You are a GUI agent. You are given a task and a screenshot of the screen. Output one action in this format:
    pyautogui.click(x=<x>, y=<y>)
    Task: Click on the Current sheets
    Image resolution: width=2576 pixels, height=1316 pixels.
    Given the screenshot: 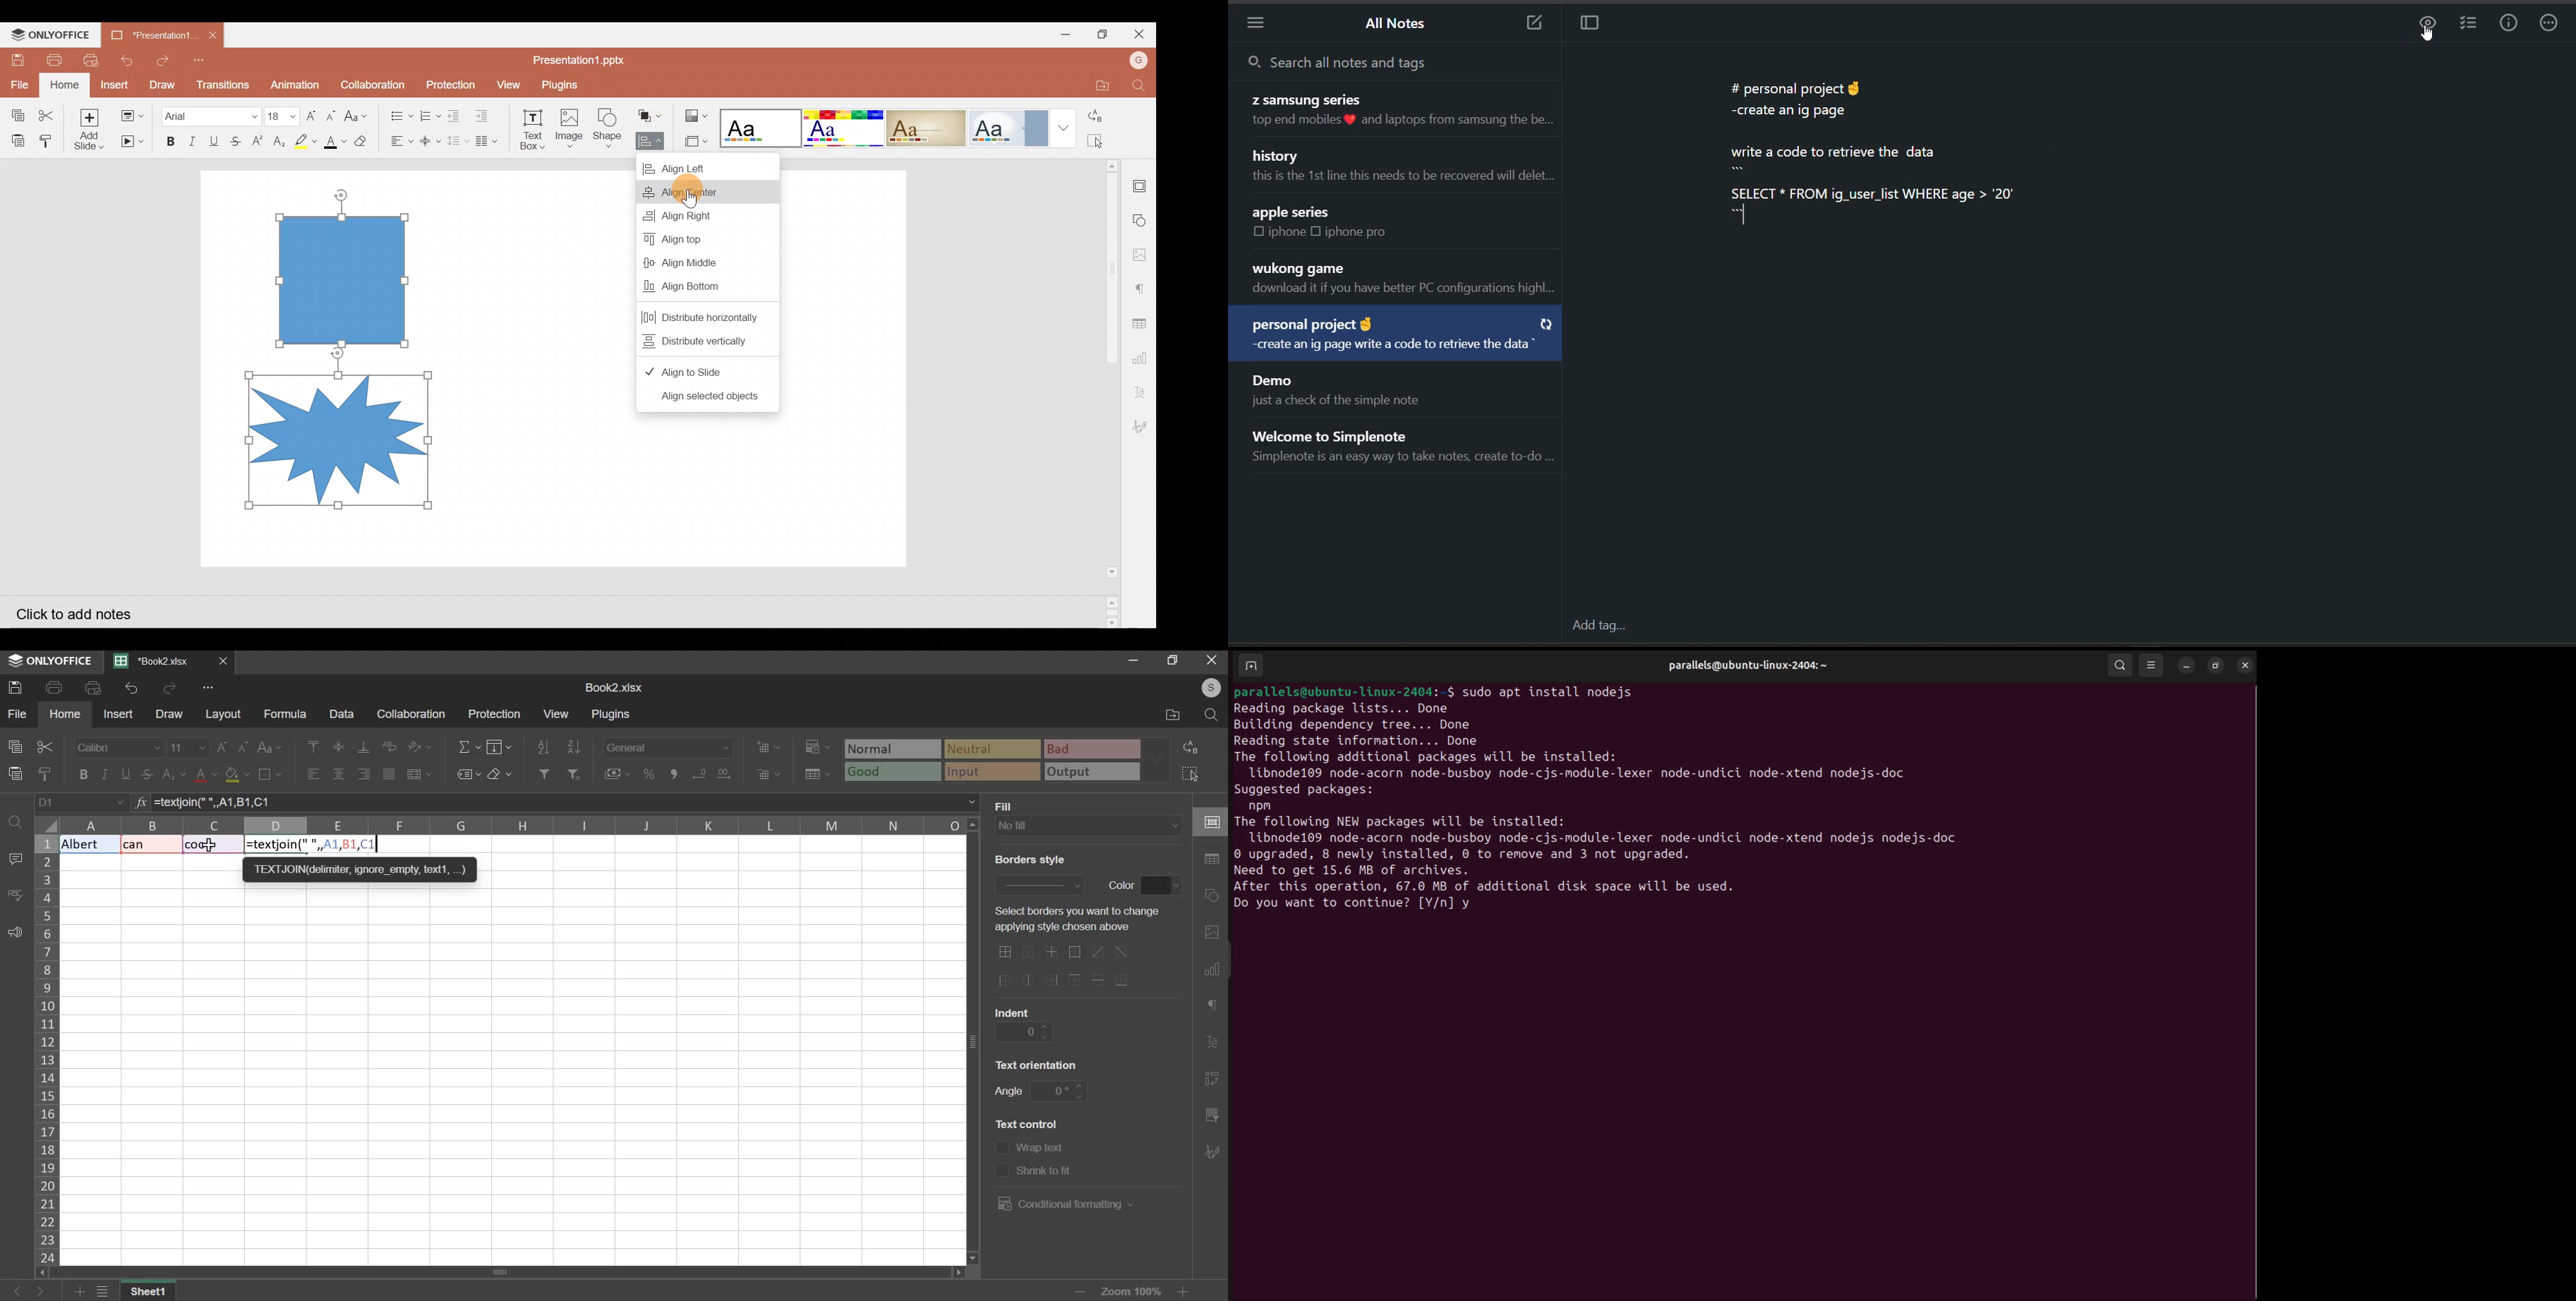 What is the action you would take?
    pyautogui.click(x=158, y=661)
    